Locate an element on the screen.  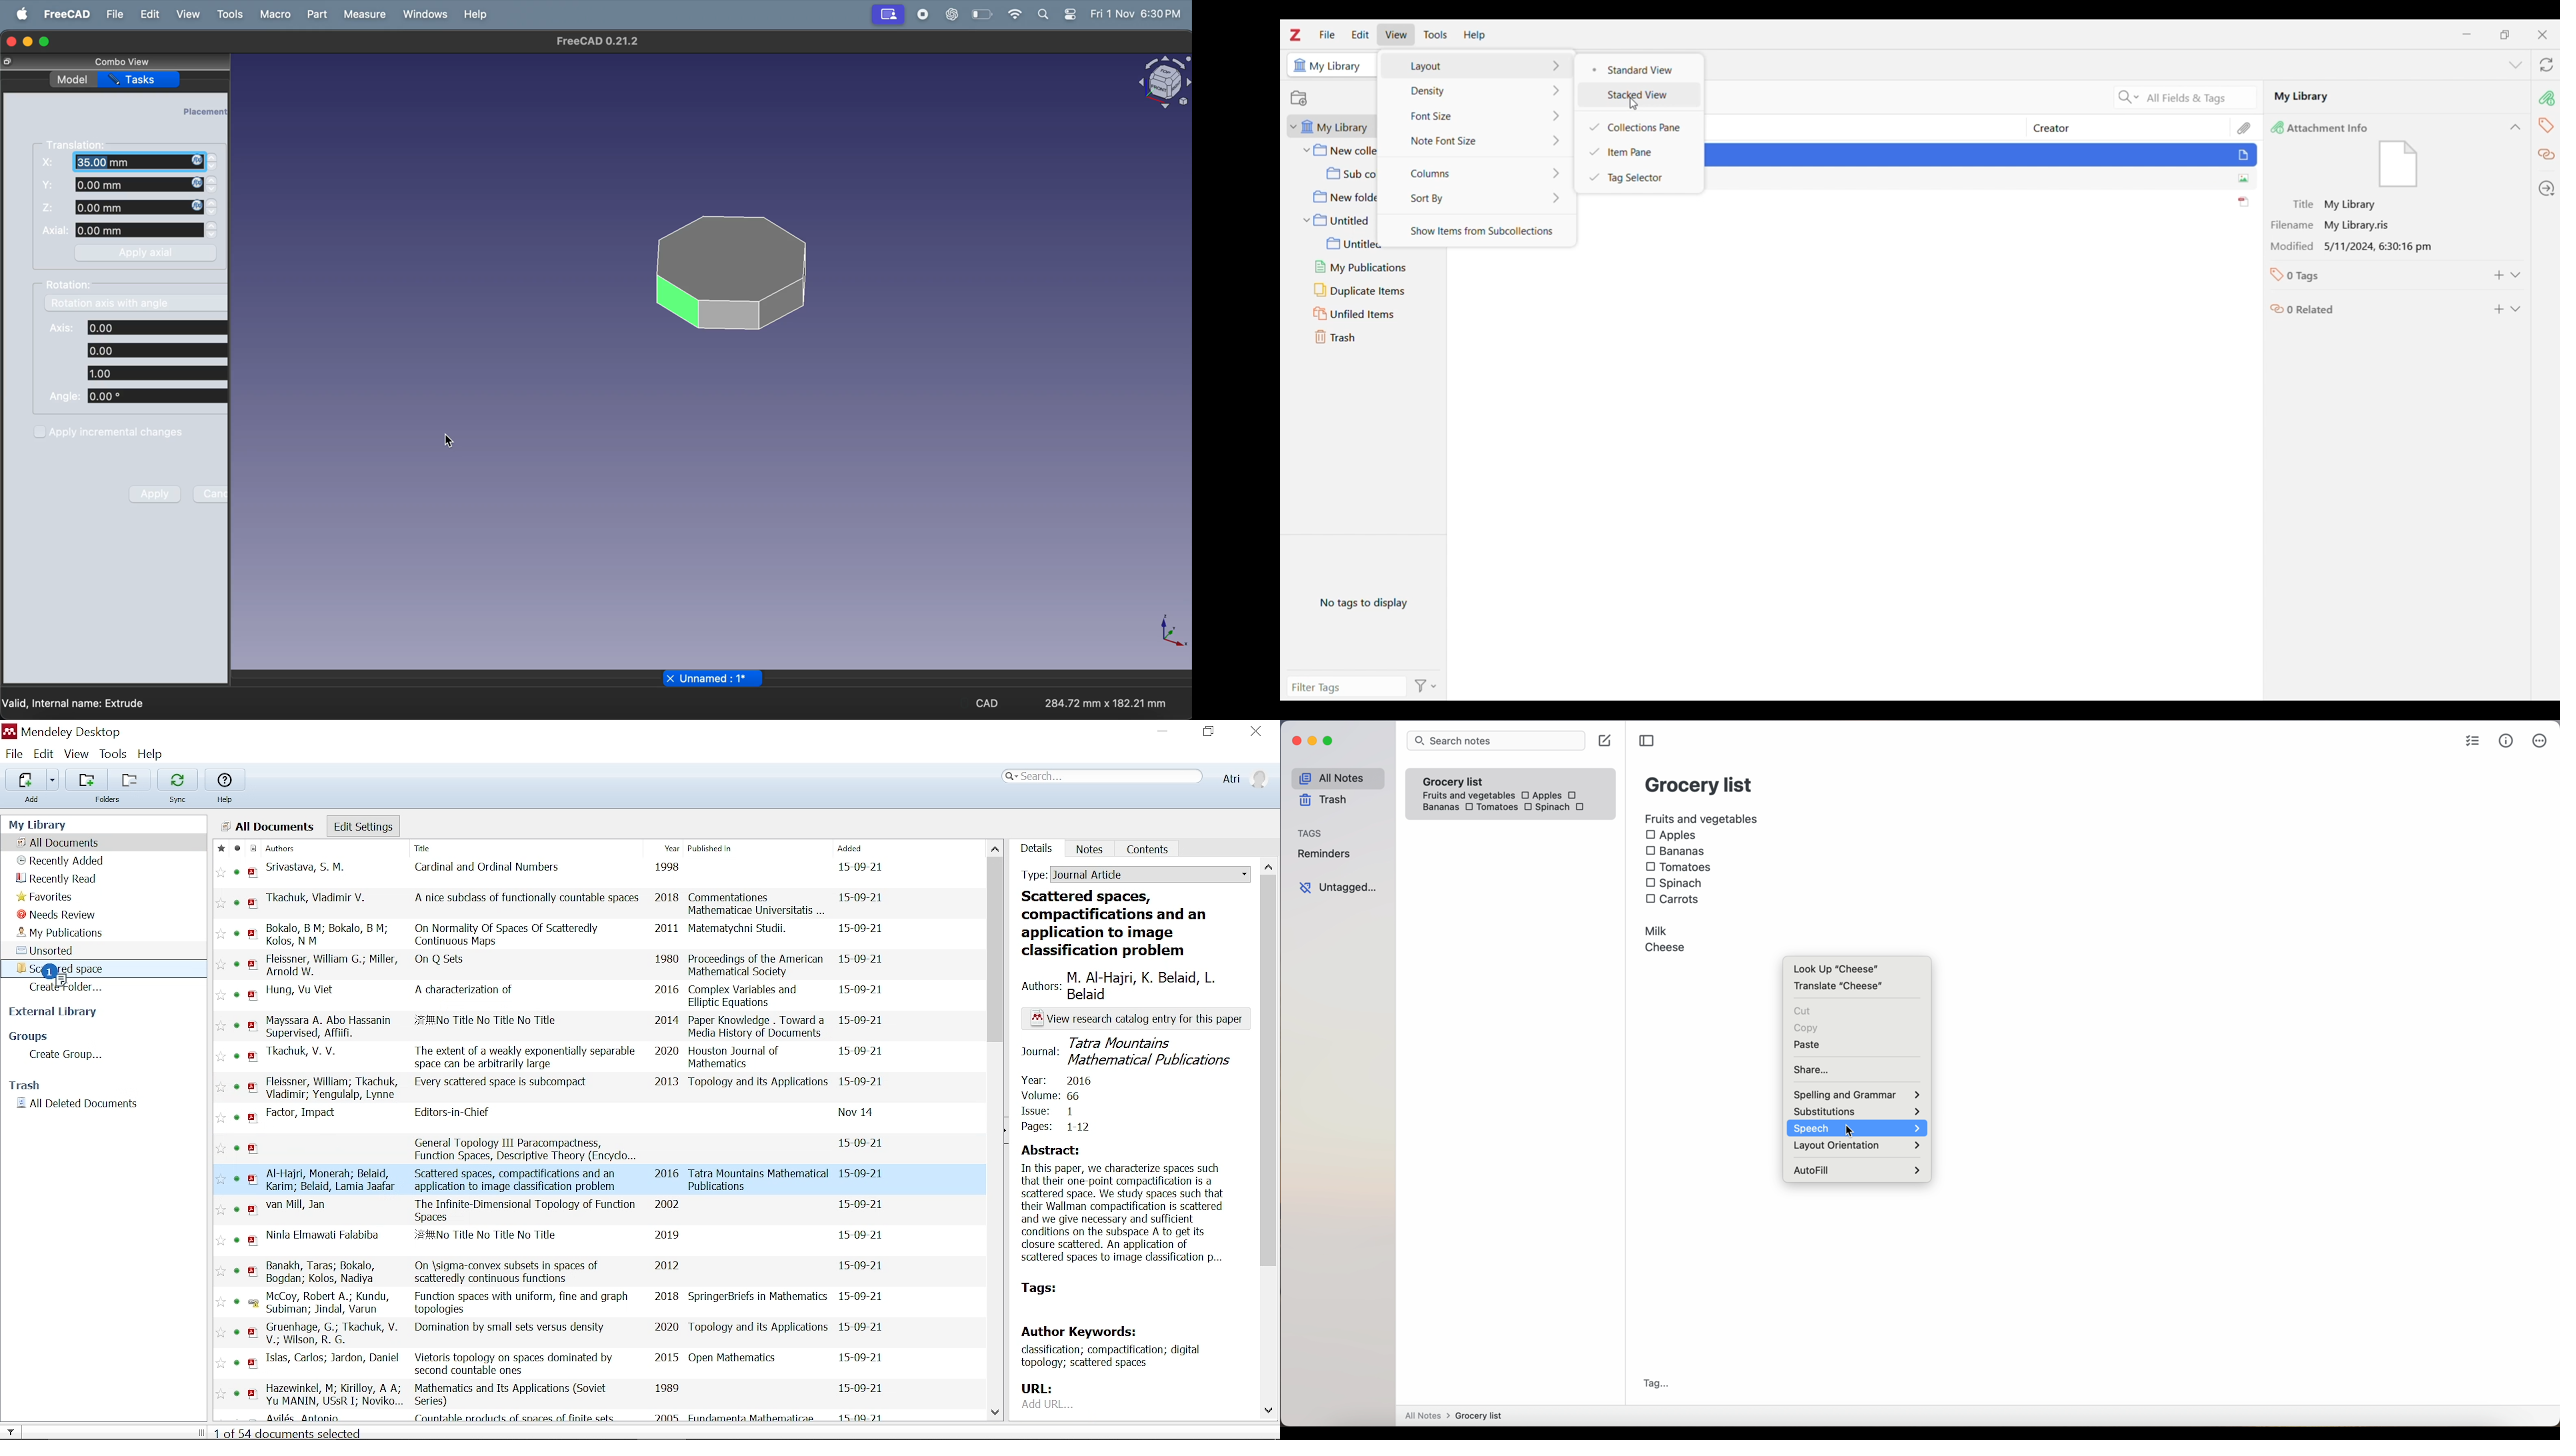
measure is located at coordinates (365, 13).